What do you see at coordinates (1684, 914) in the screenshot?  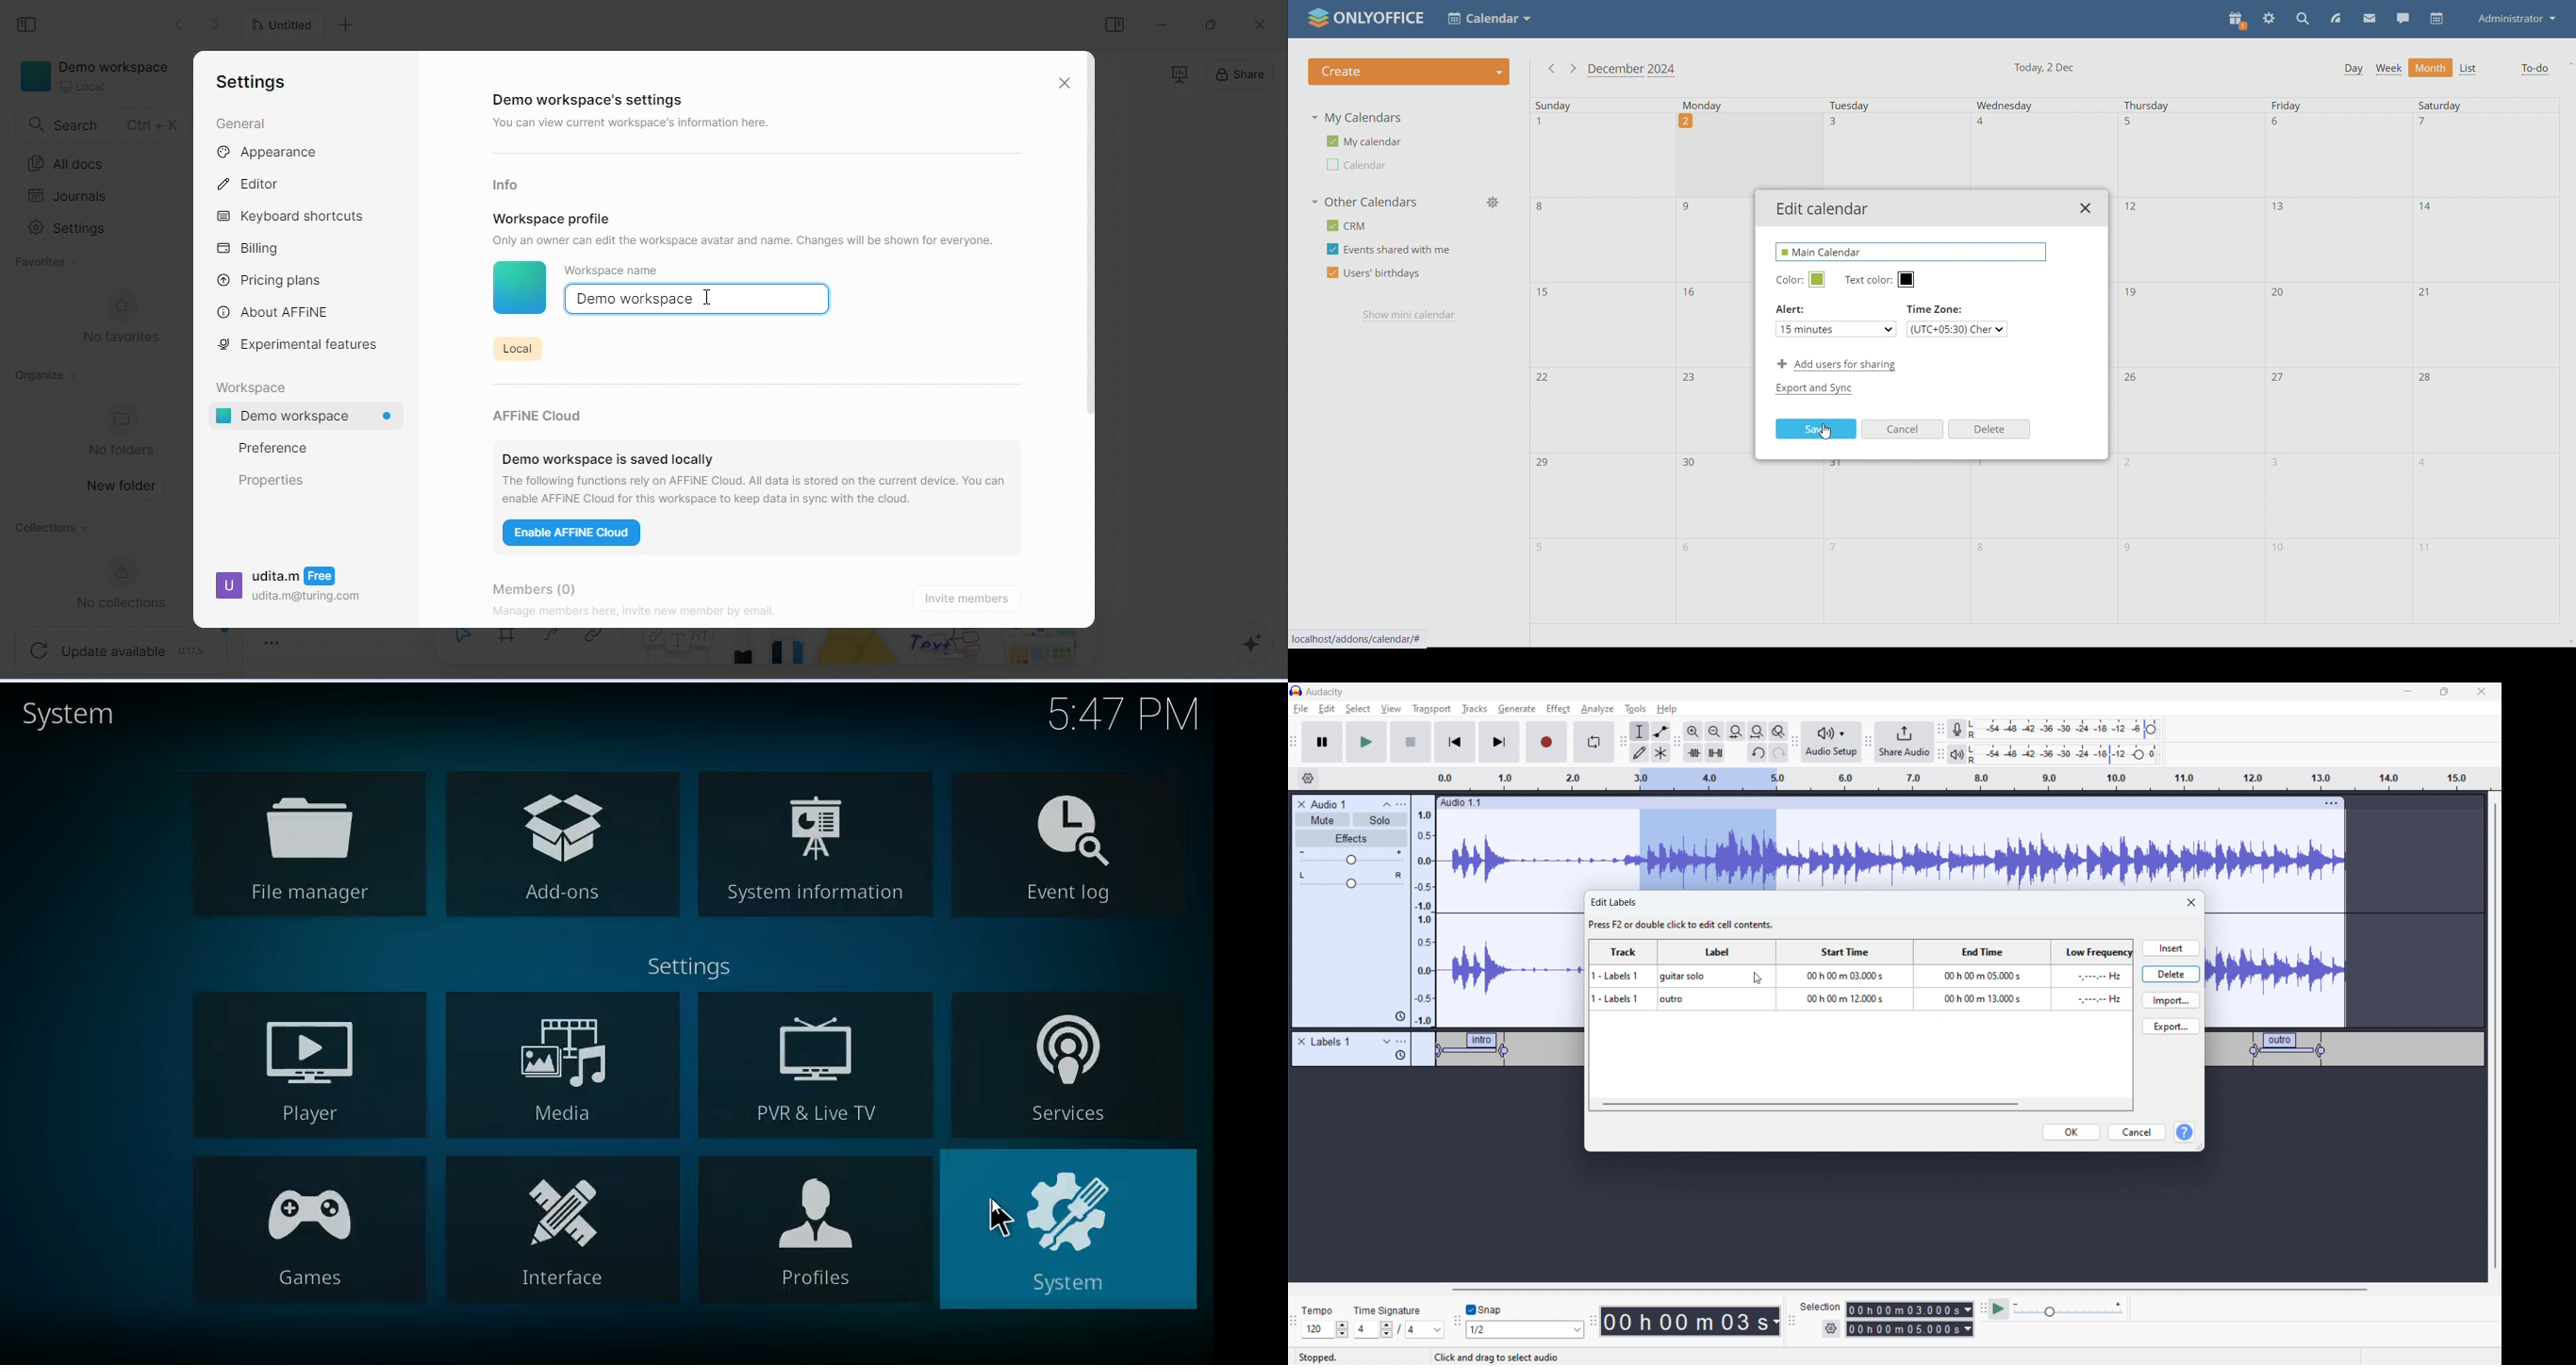 I see `edit labels` at bounding box center [1684, 914].